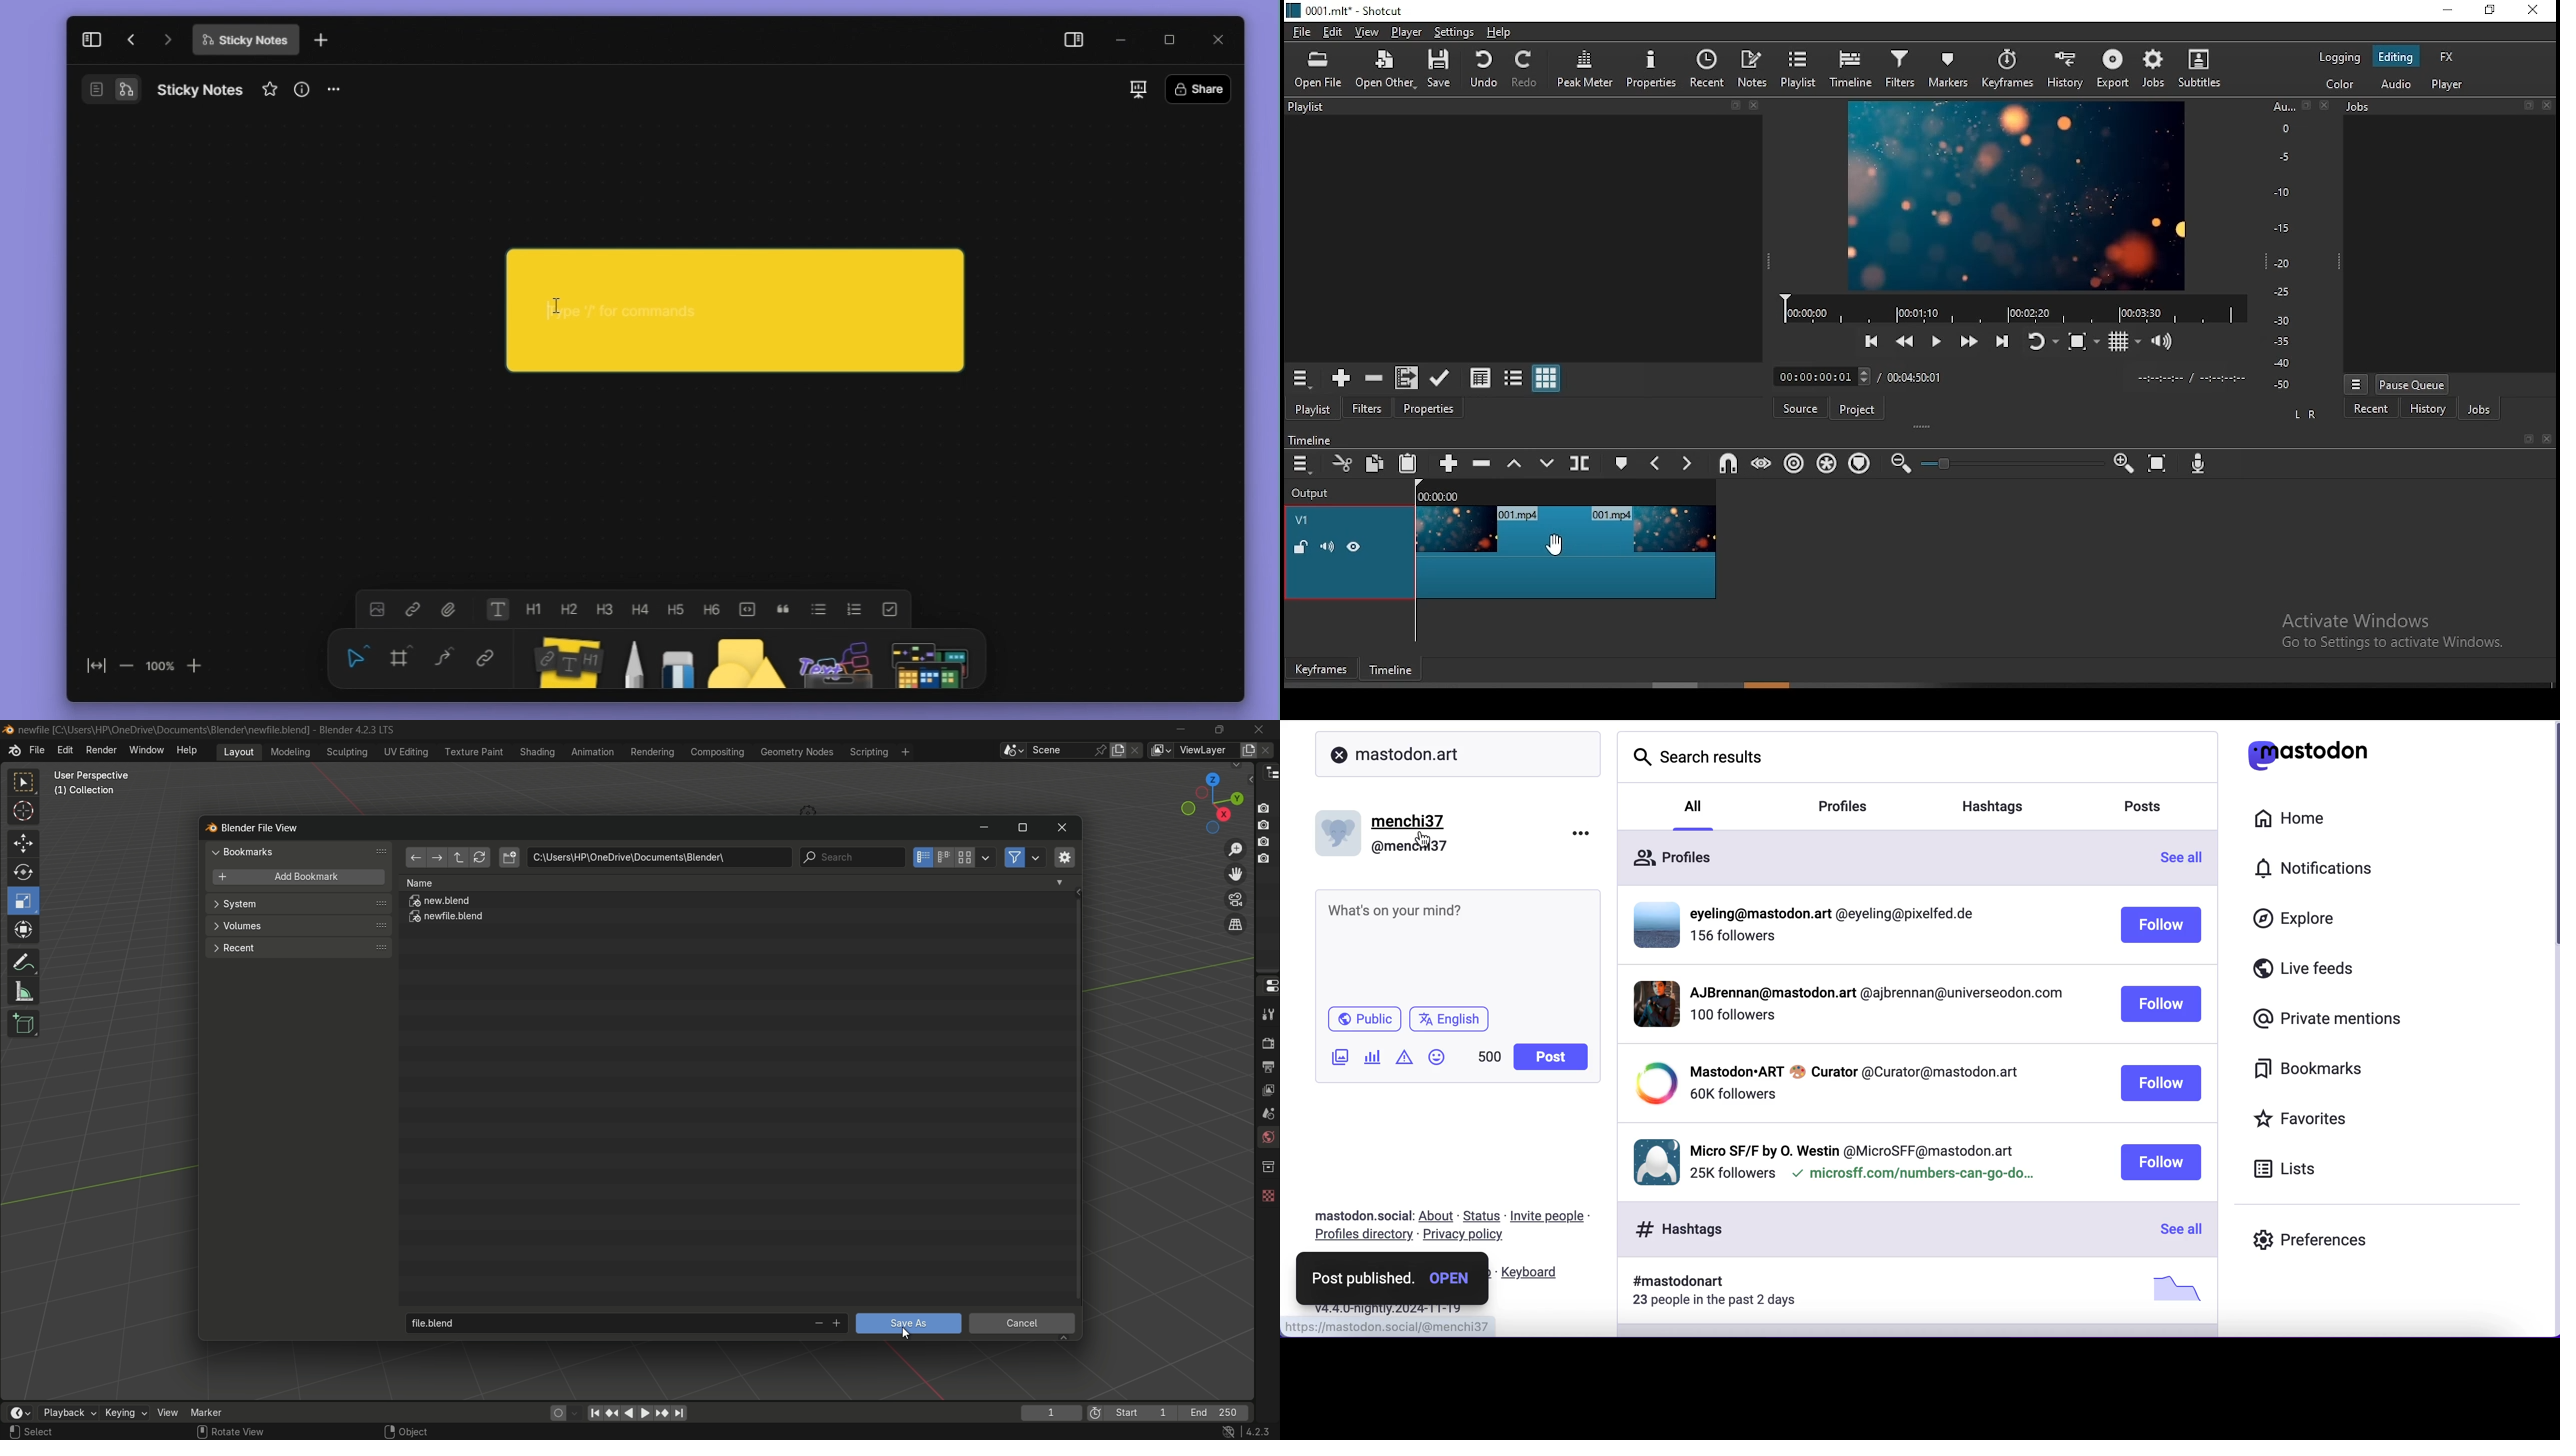 This screenshot has width=2576, height=1456. What do you see at coordinates (65, 750) in the screenshot?
I see `edit menu` at bounding box center [65, 750].